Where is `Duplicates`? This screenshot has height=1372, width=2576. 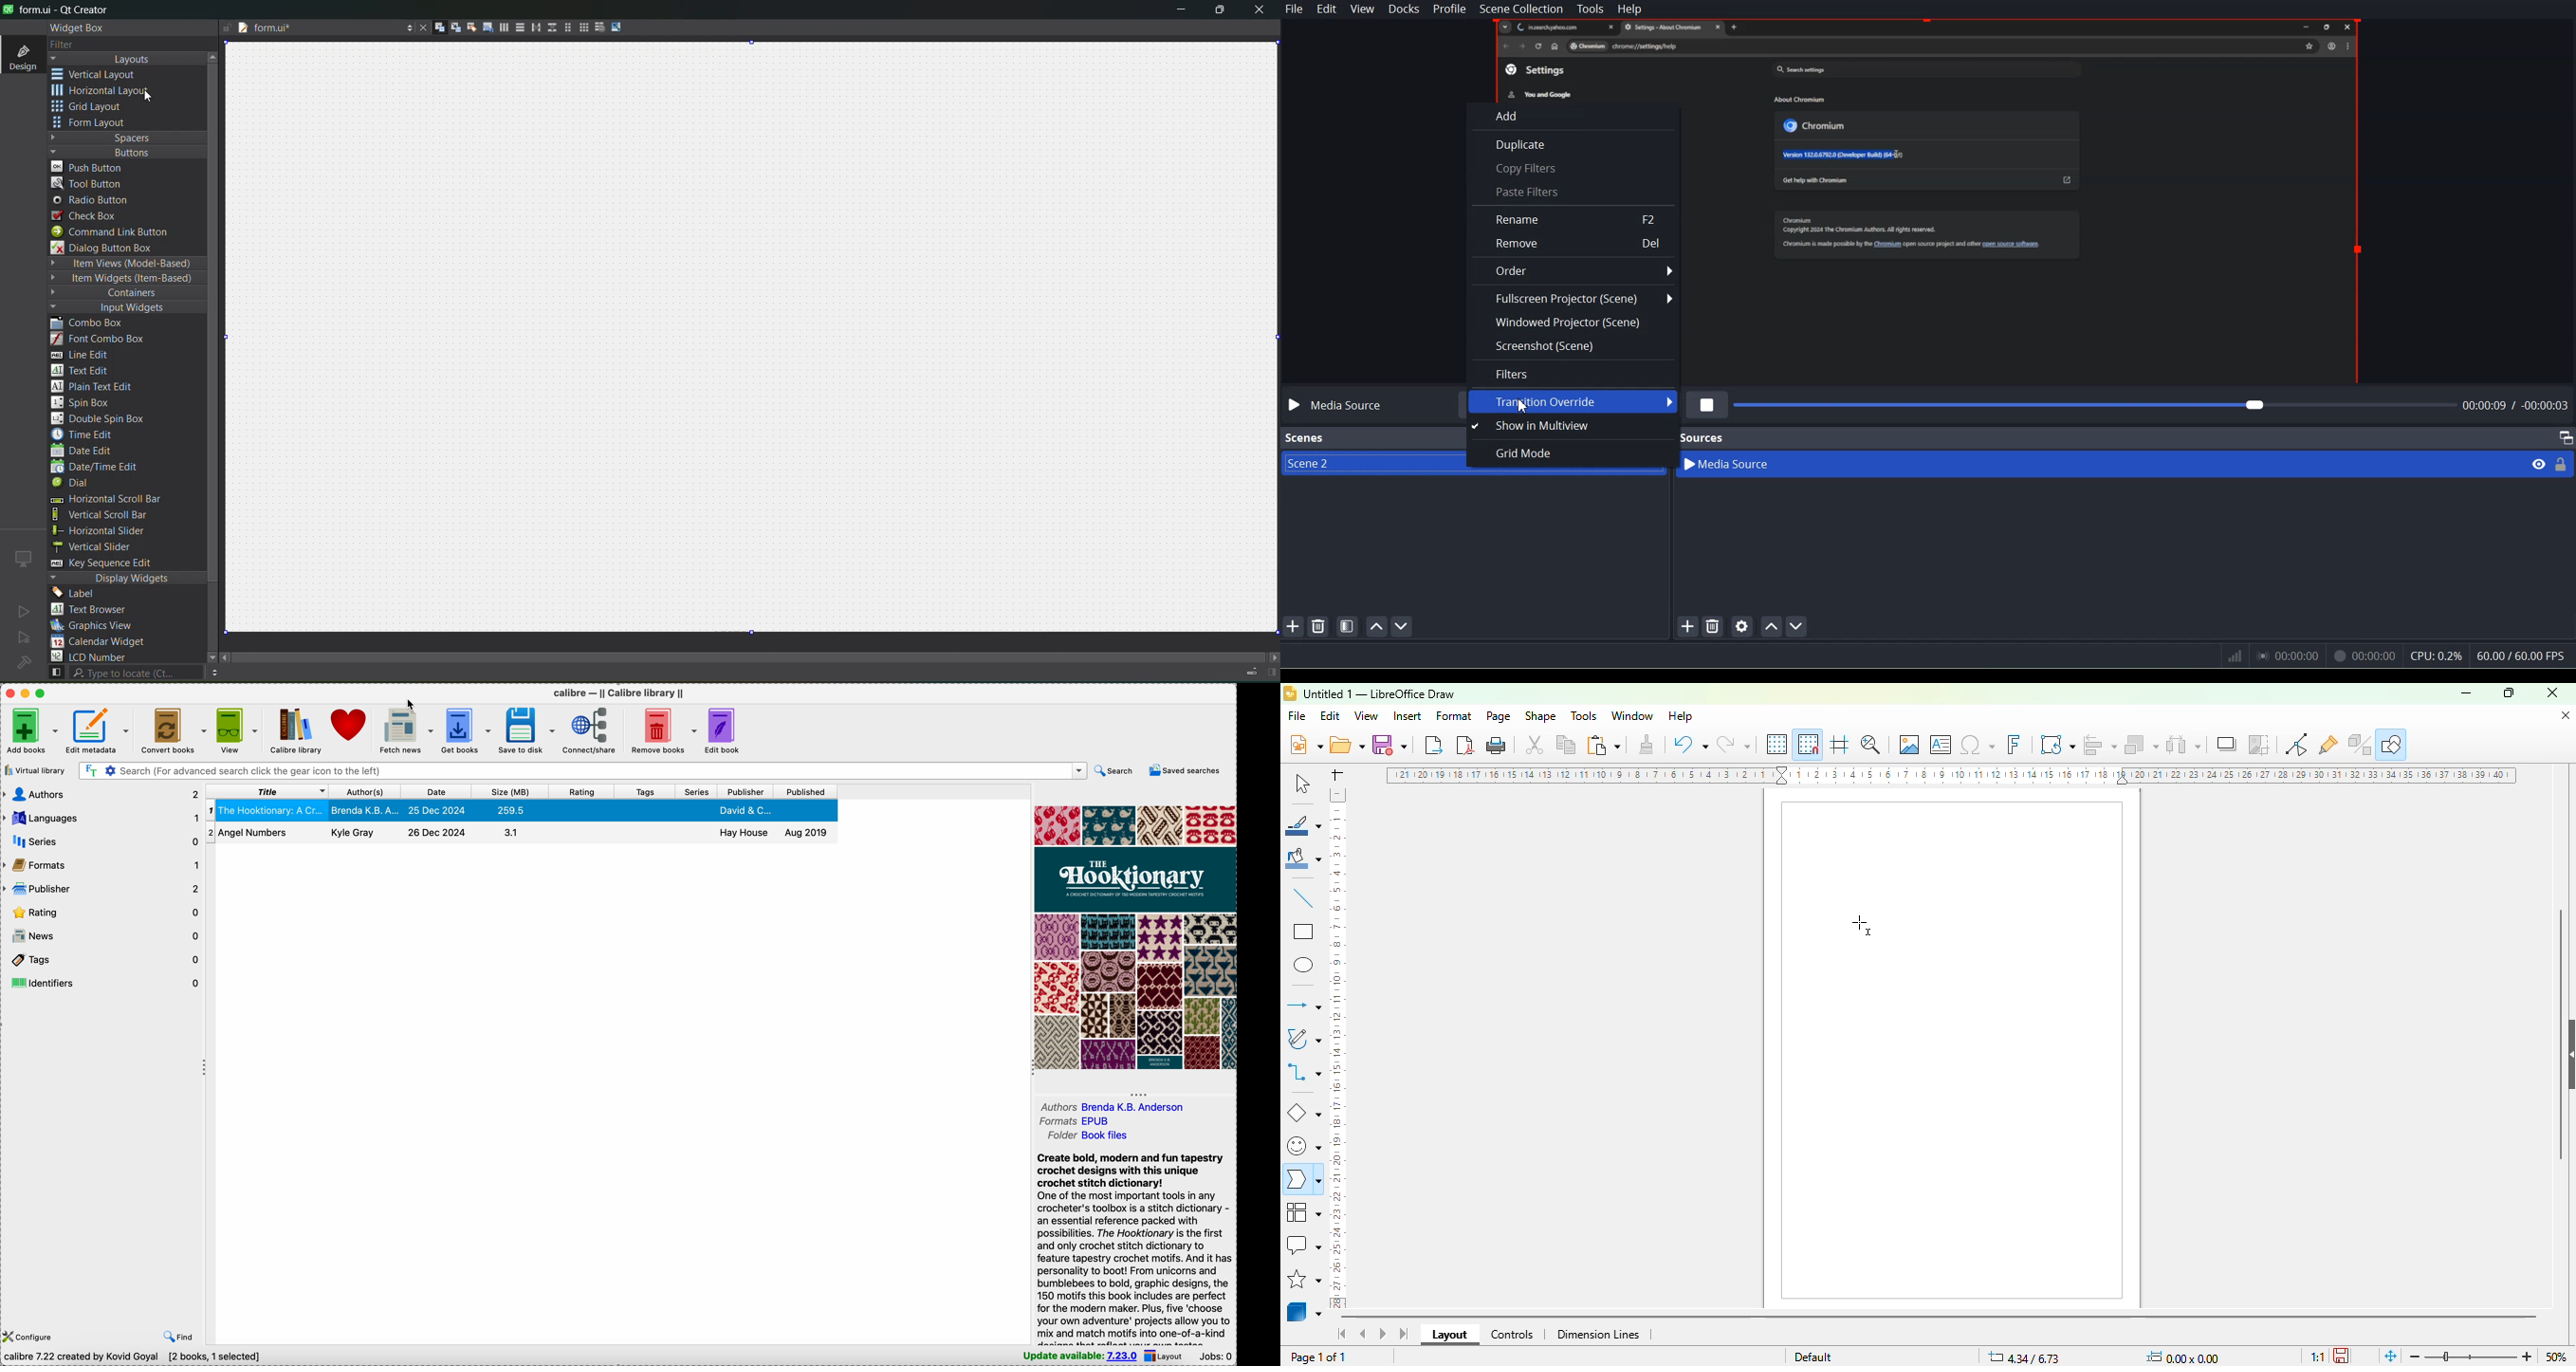 Duplicates is located at coordinates (1573, 143).